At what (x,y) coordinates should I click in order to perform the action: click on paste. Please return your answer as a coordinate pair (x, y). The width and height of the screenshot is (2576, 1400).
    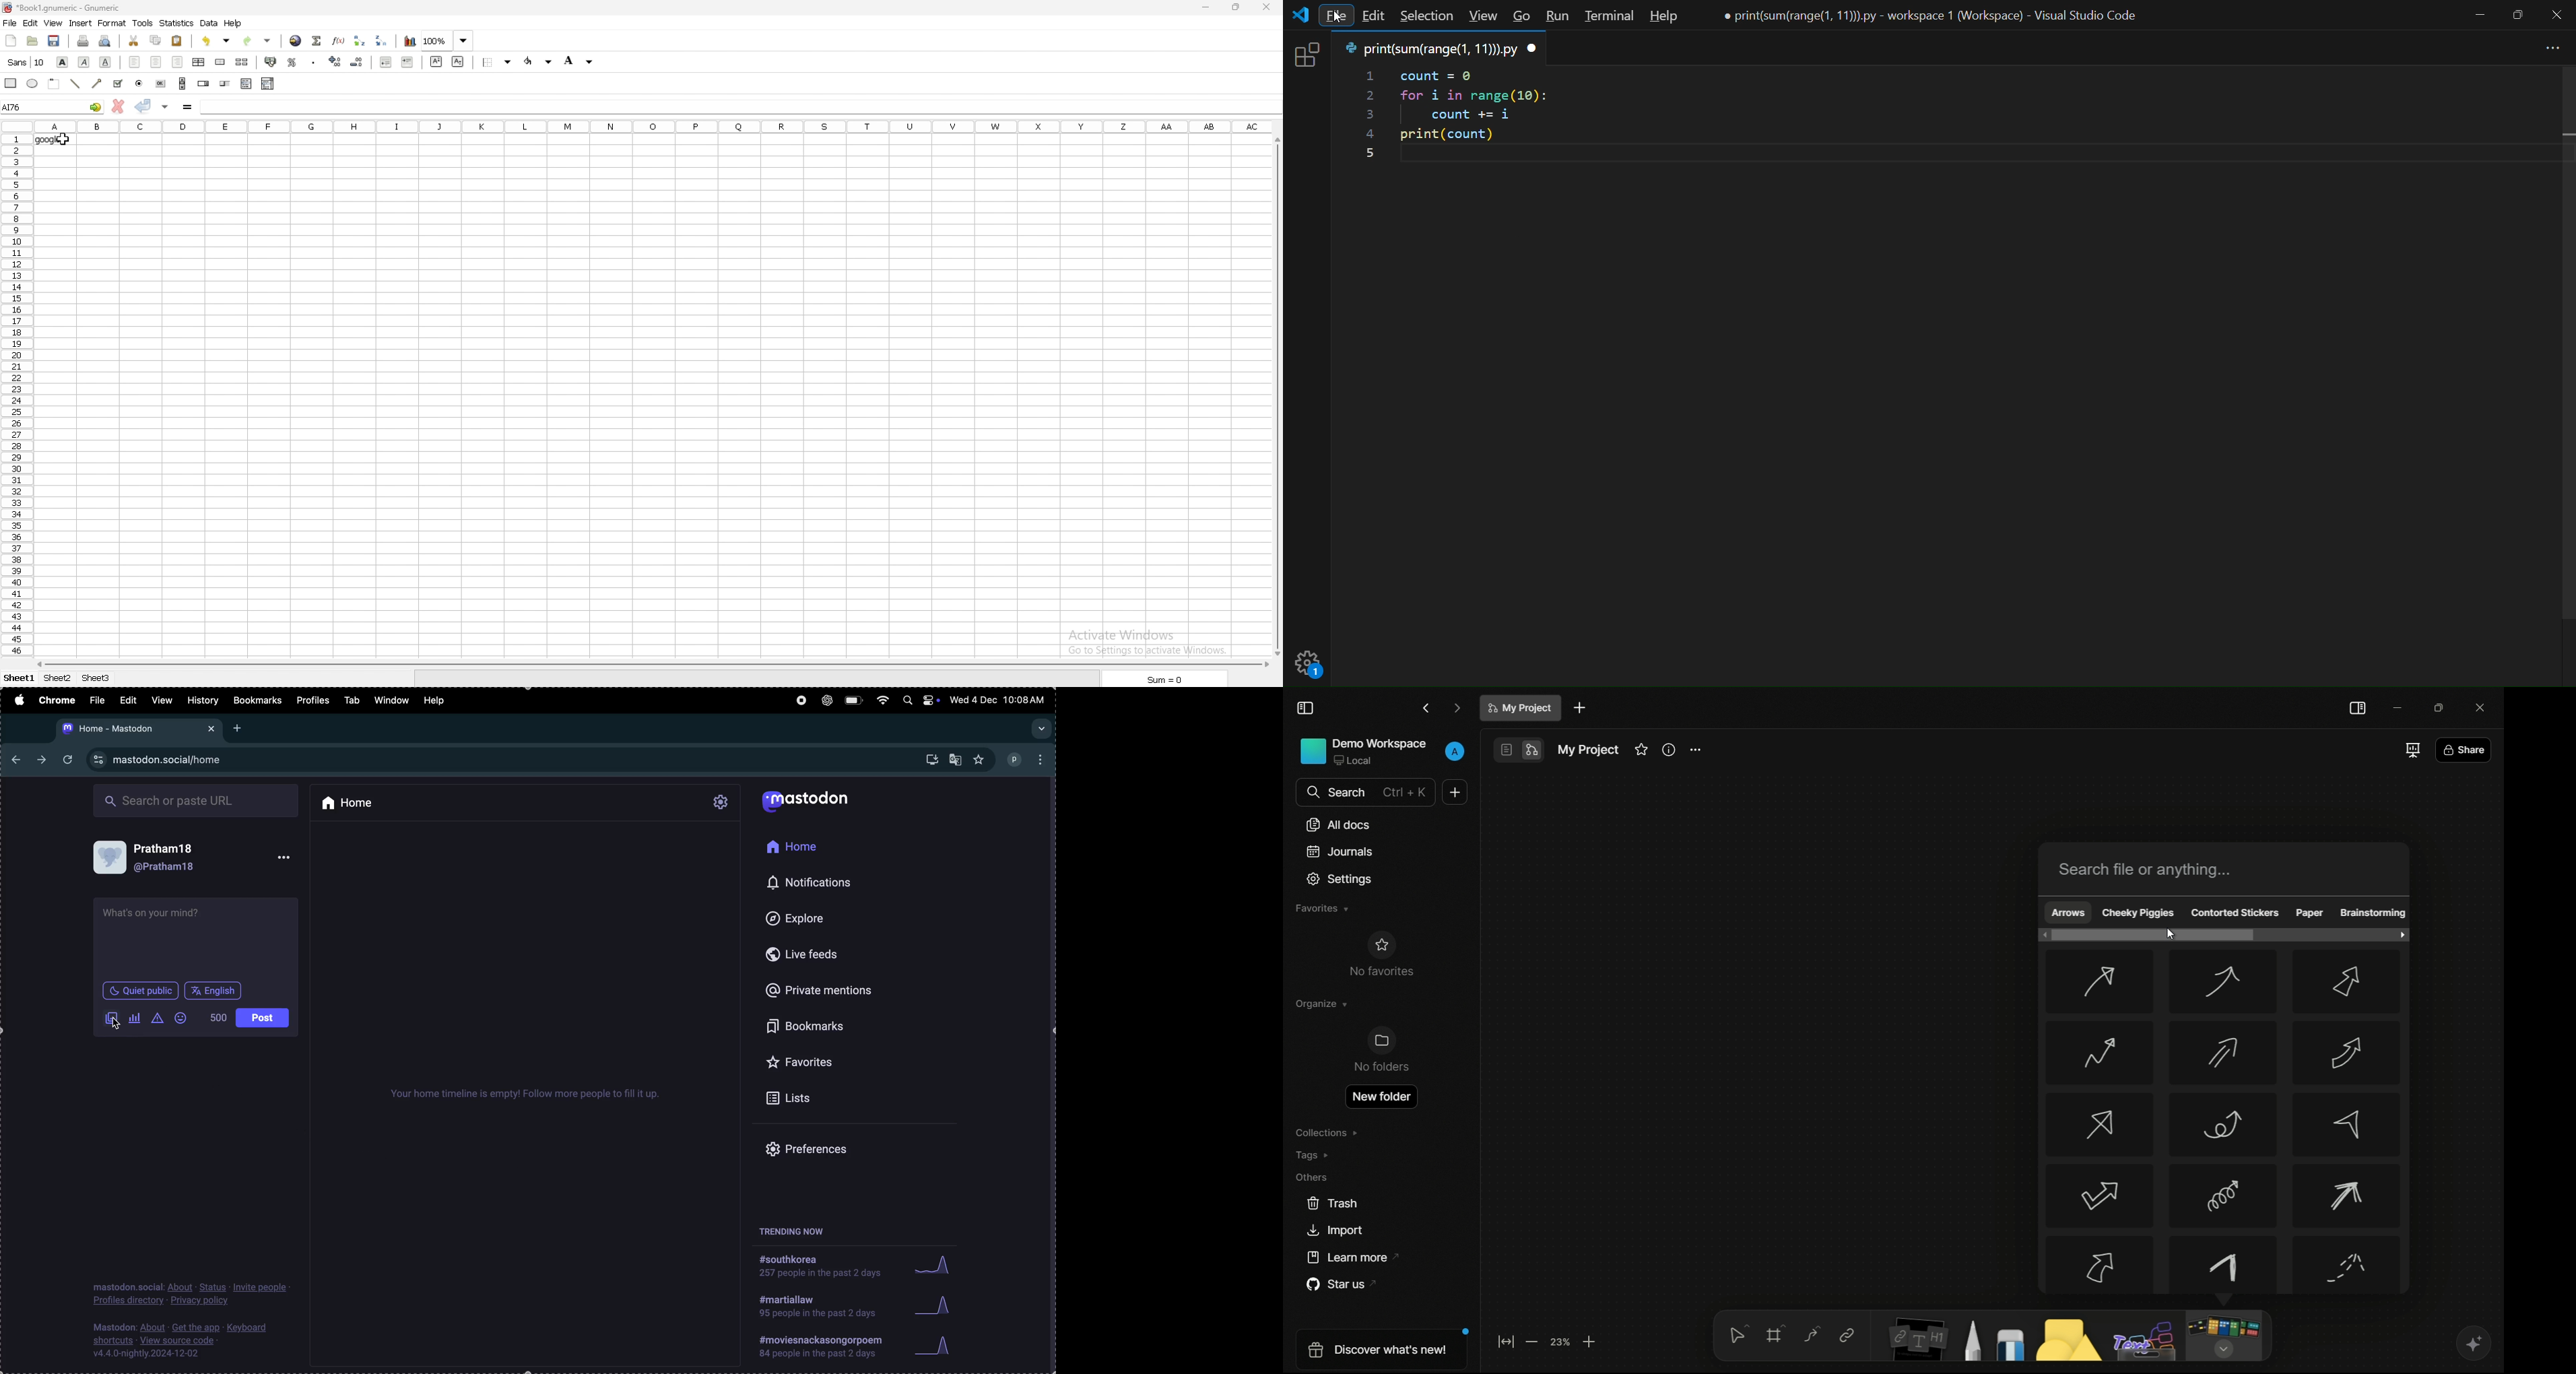
    Looking at the image, I should click on (177, 41).